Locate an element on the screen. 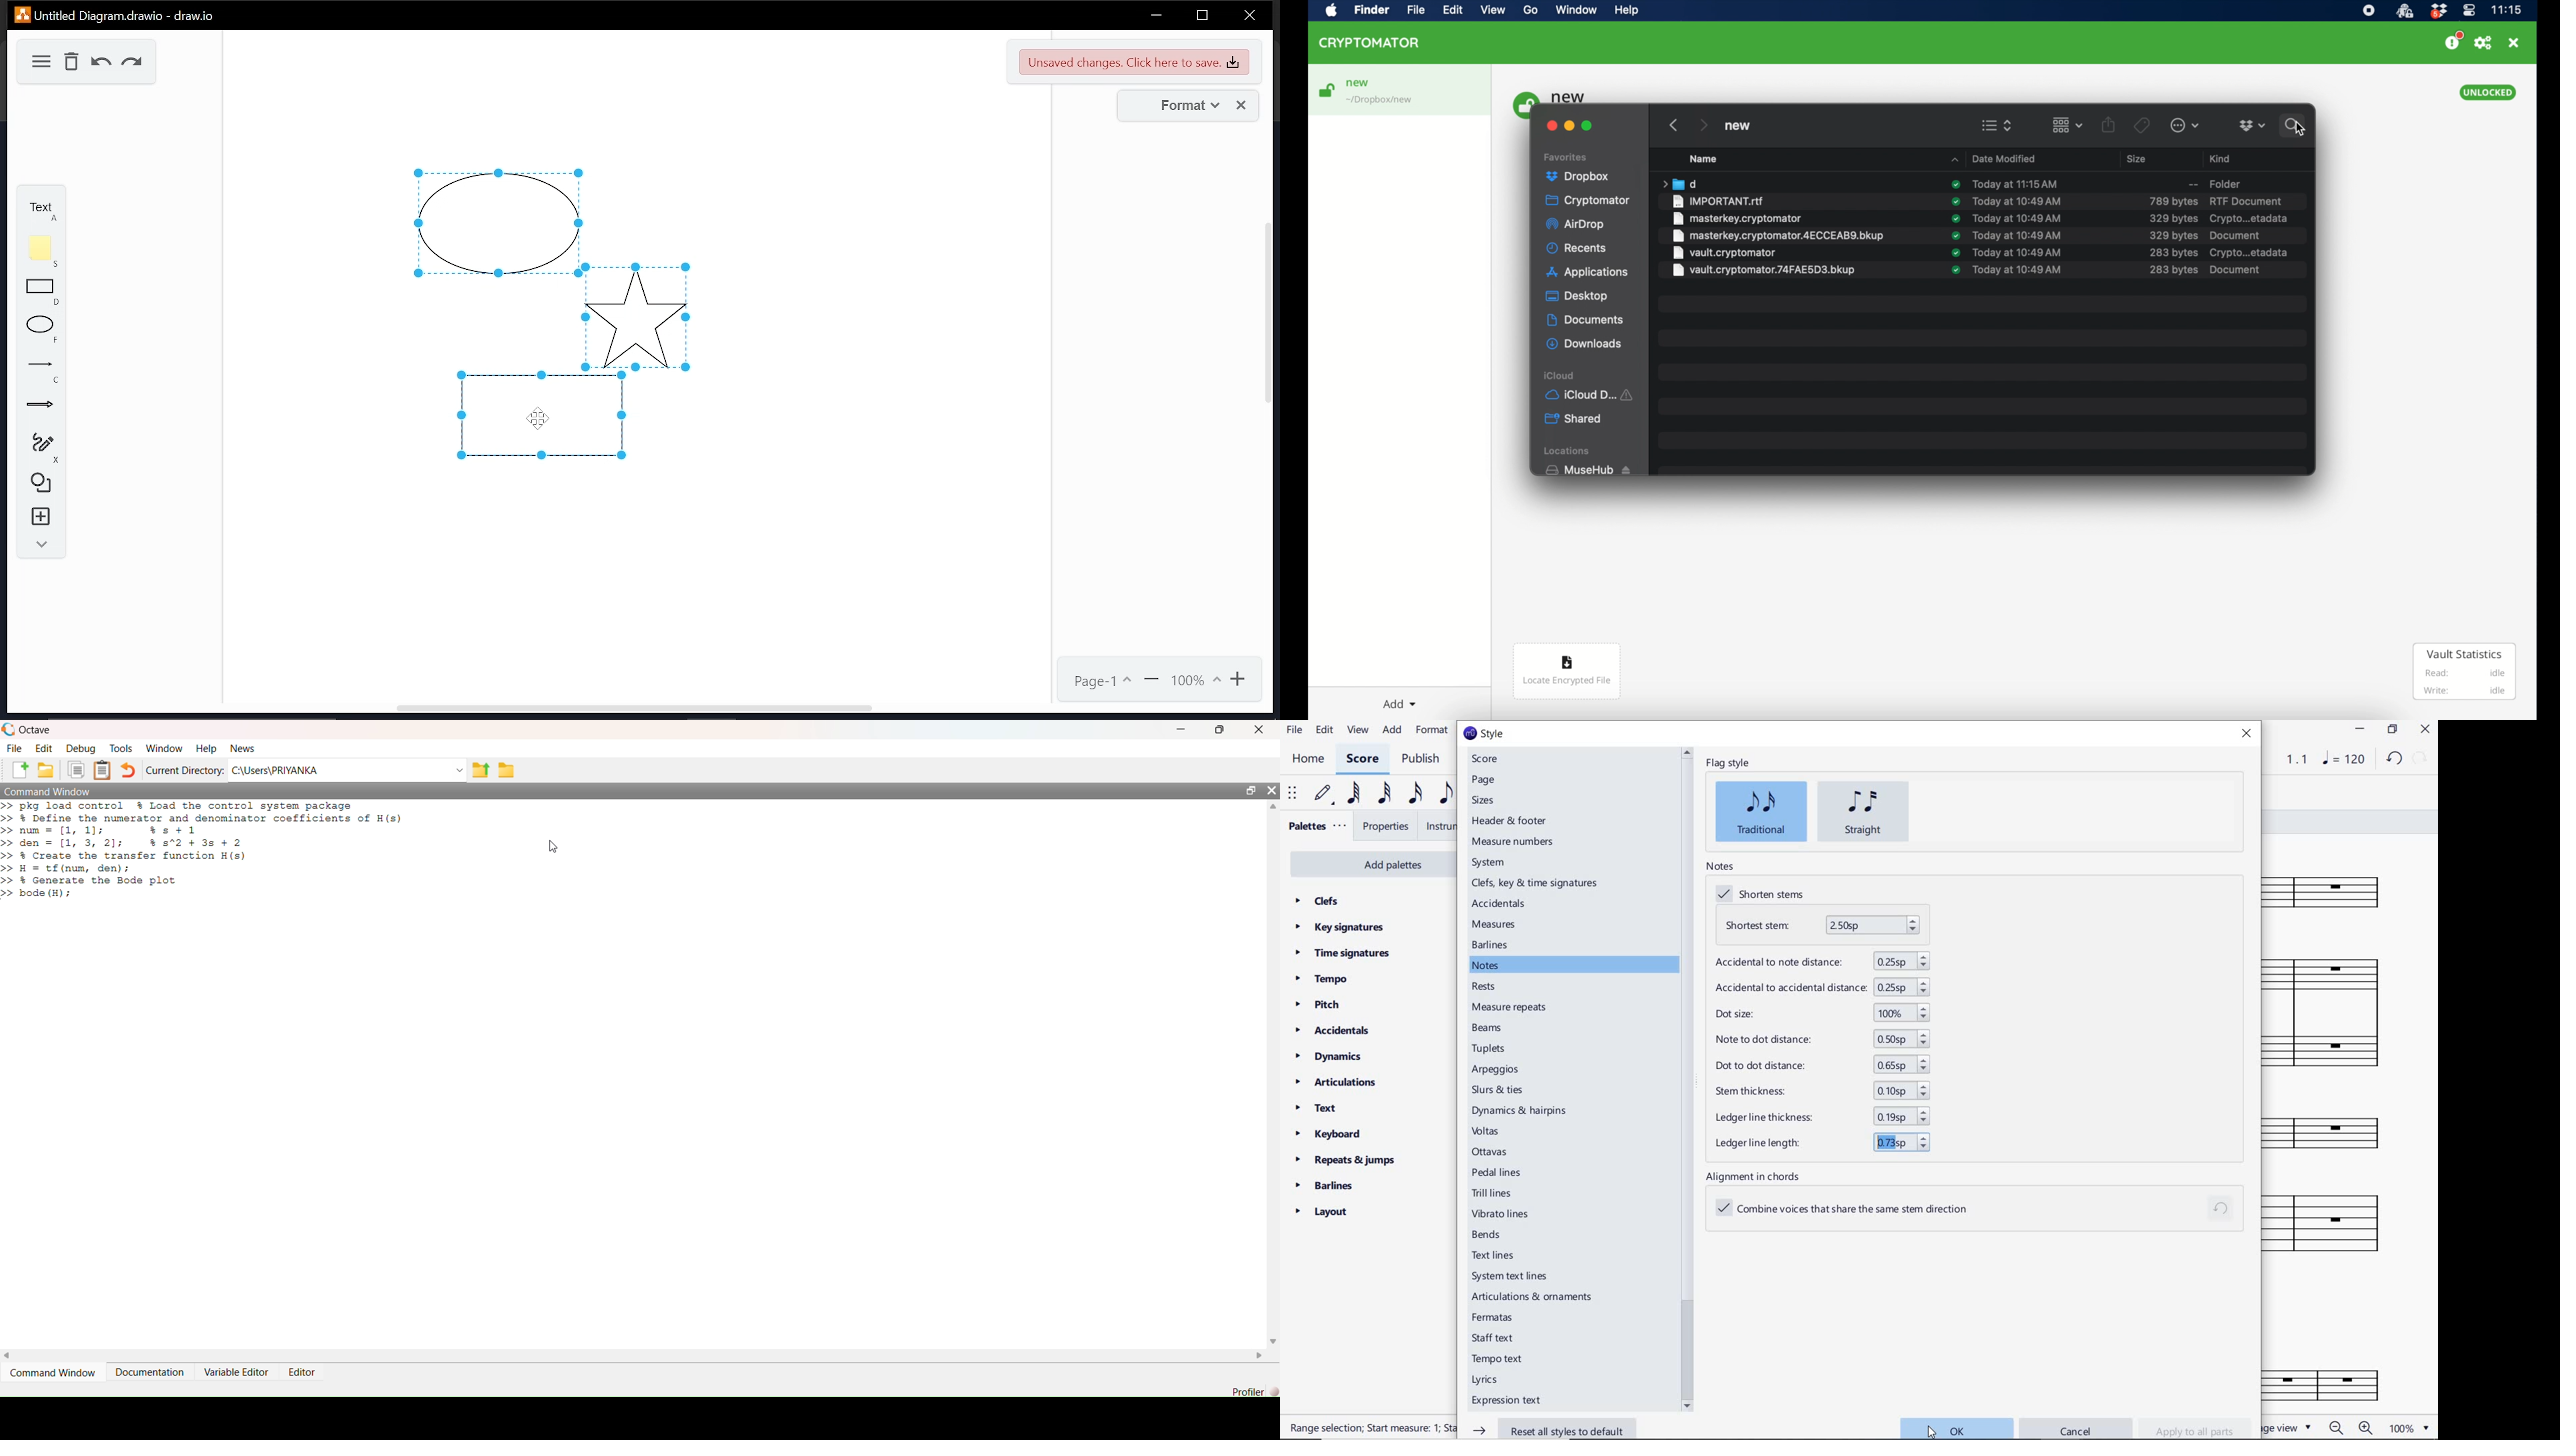 This screenshot has height=1456, width=2576. articulations & ornaments is located at coordinates (1532, 1295).